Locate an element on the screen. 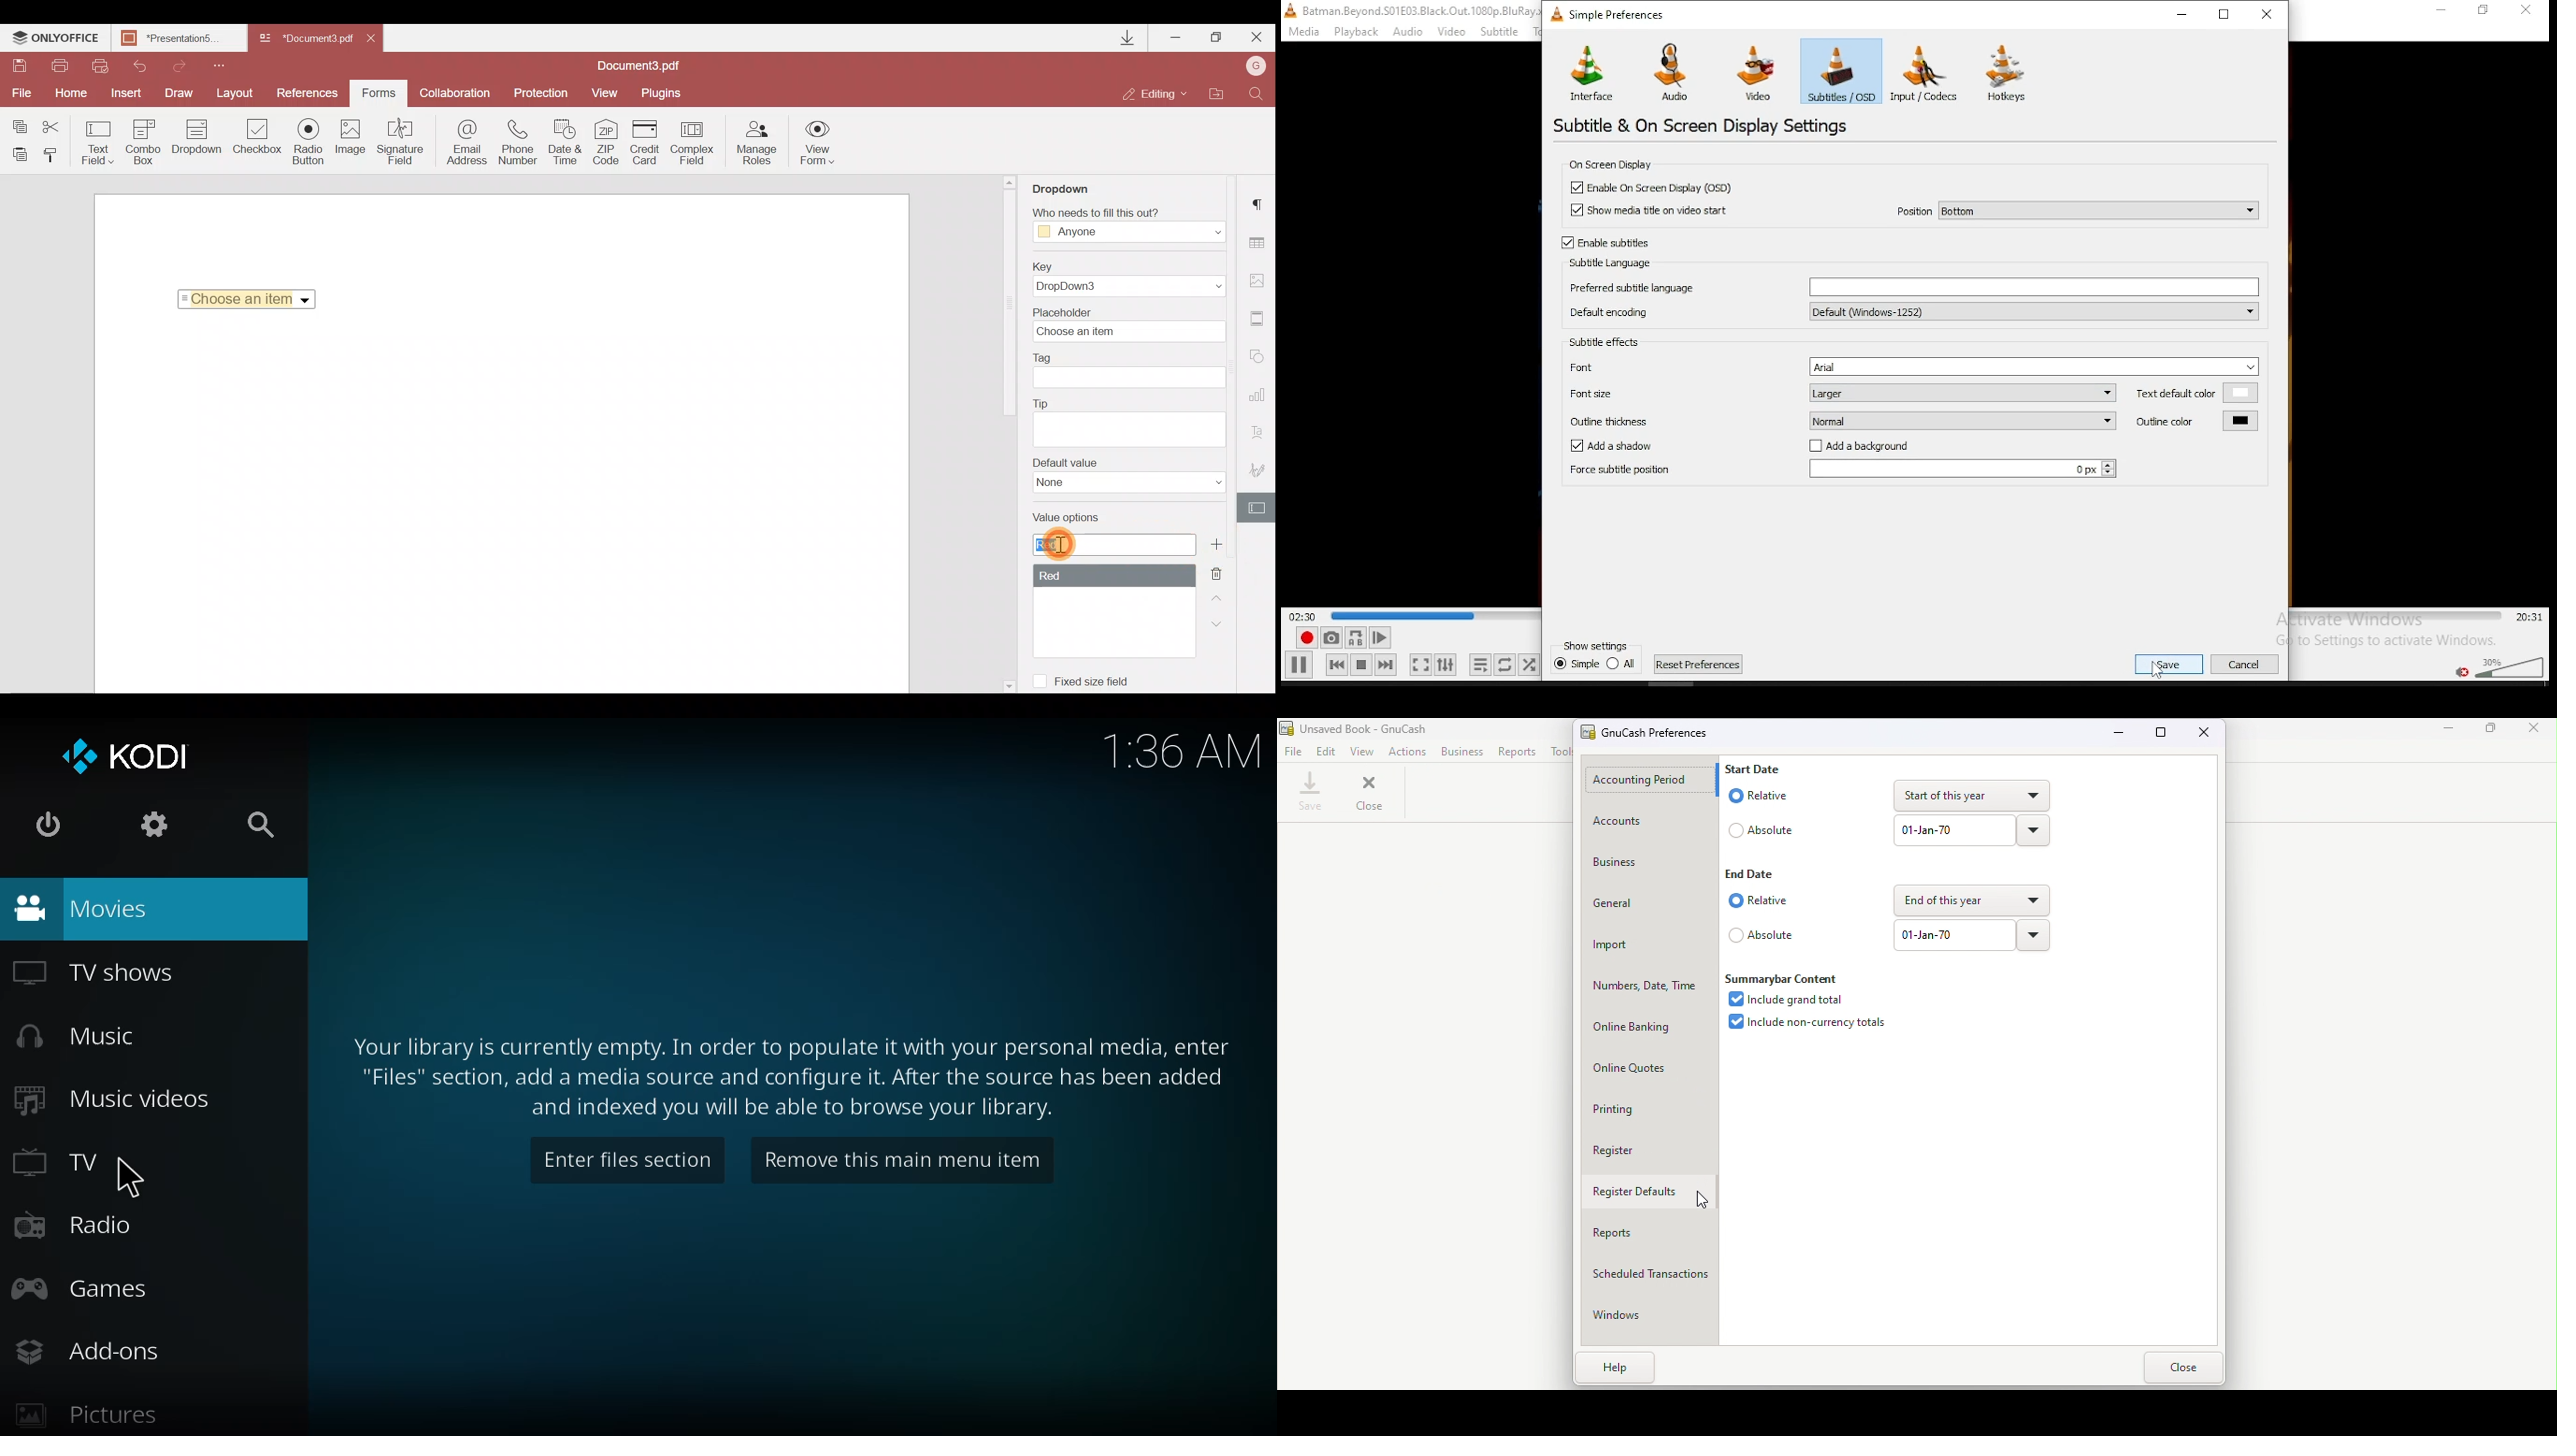 The width and height of the screenshot is (2576, 1456). remove this main menu item is located at coordinates (893, 1156).